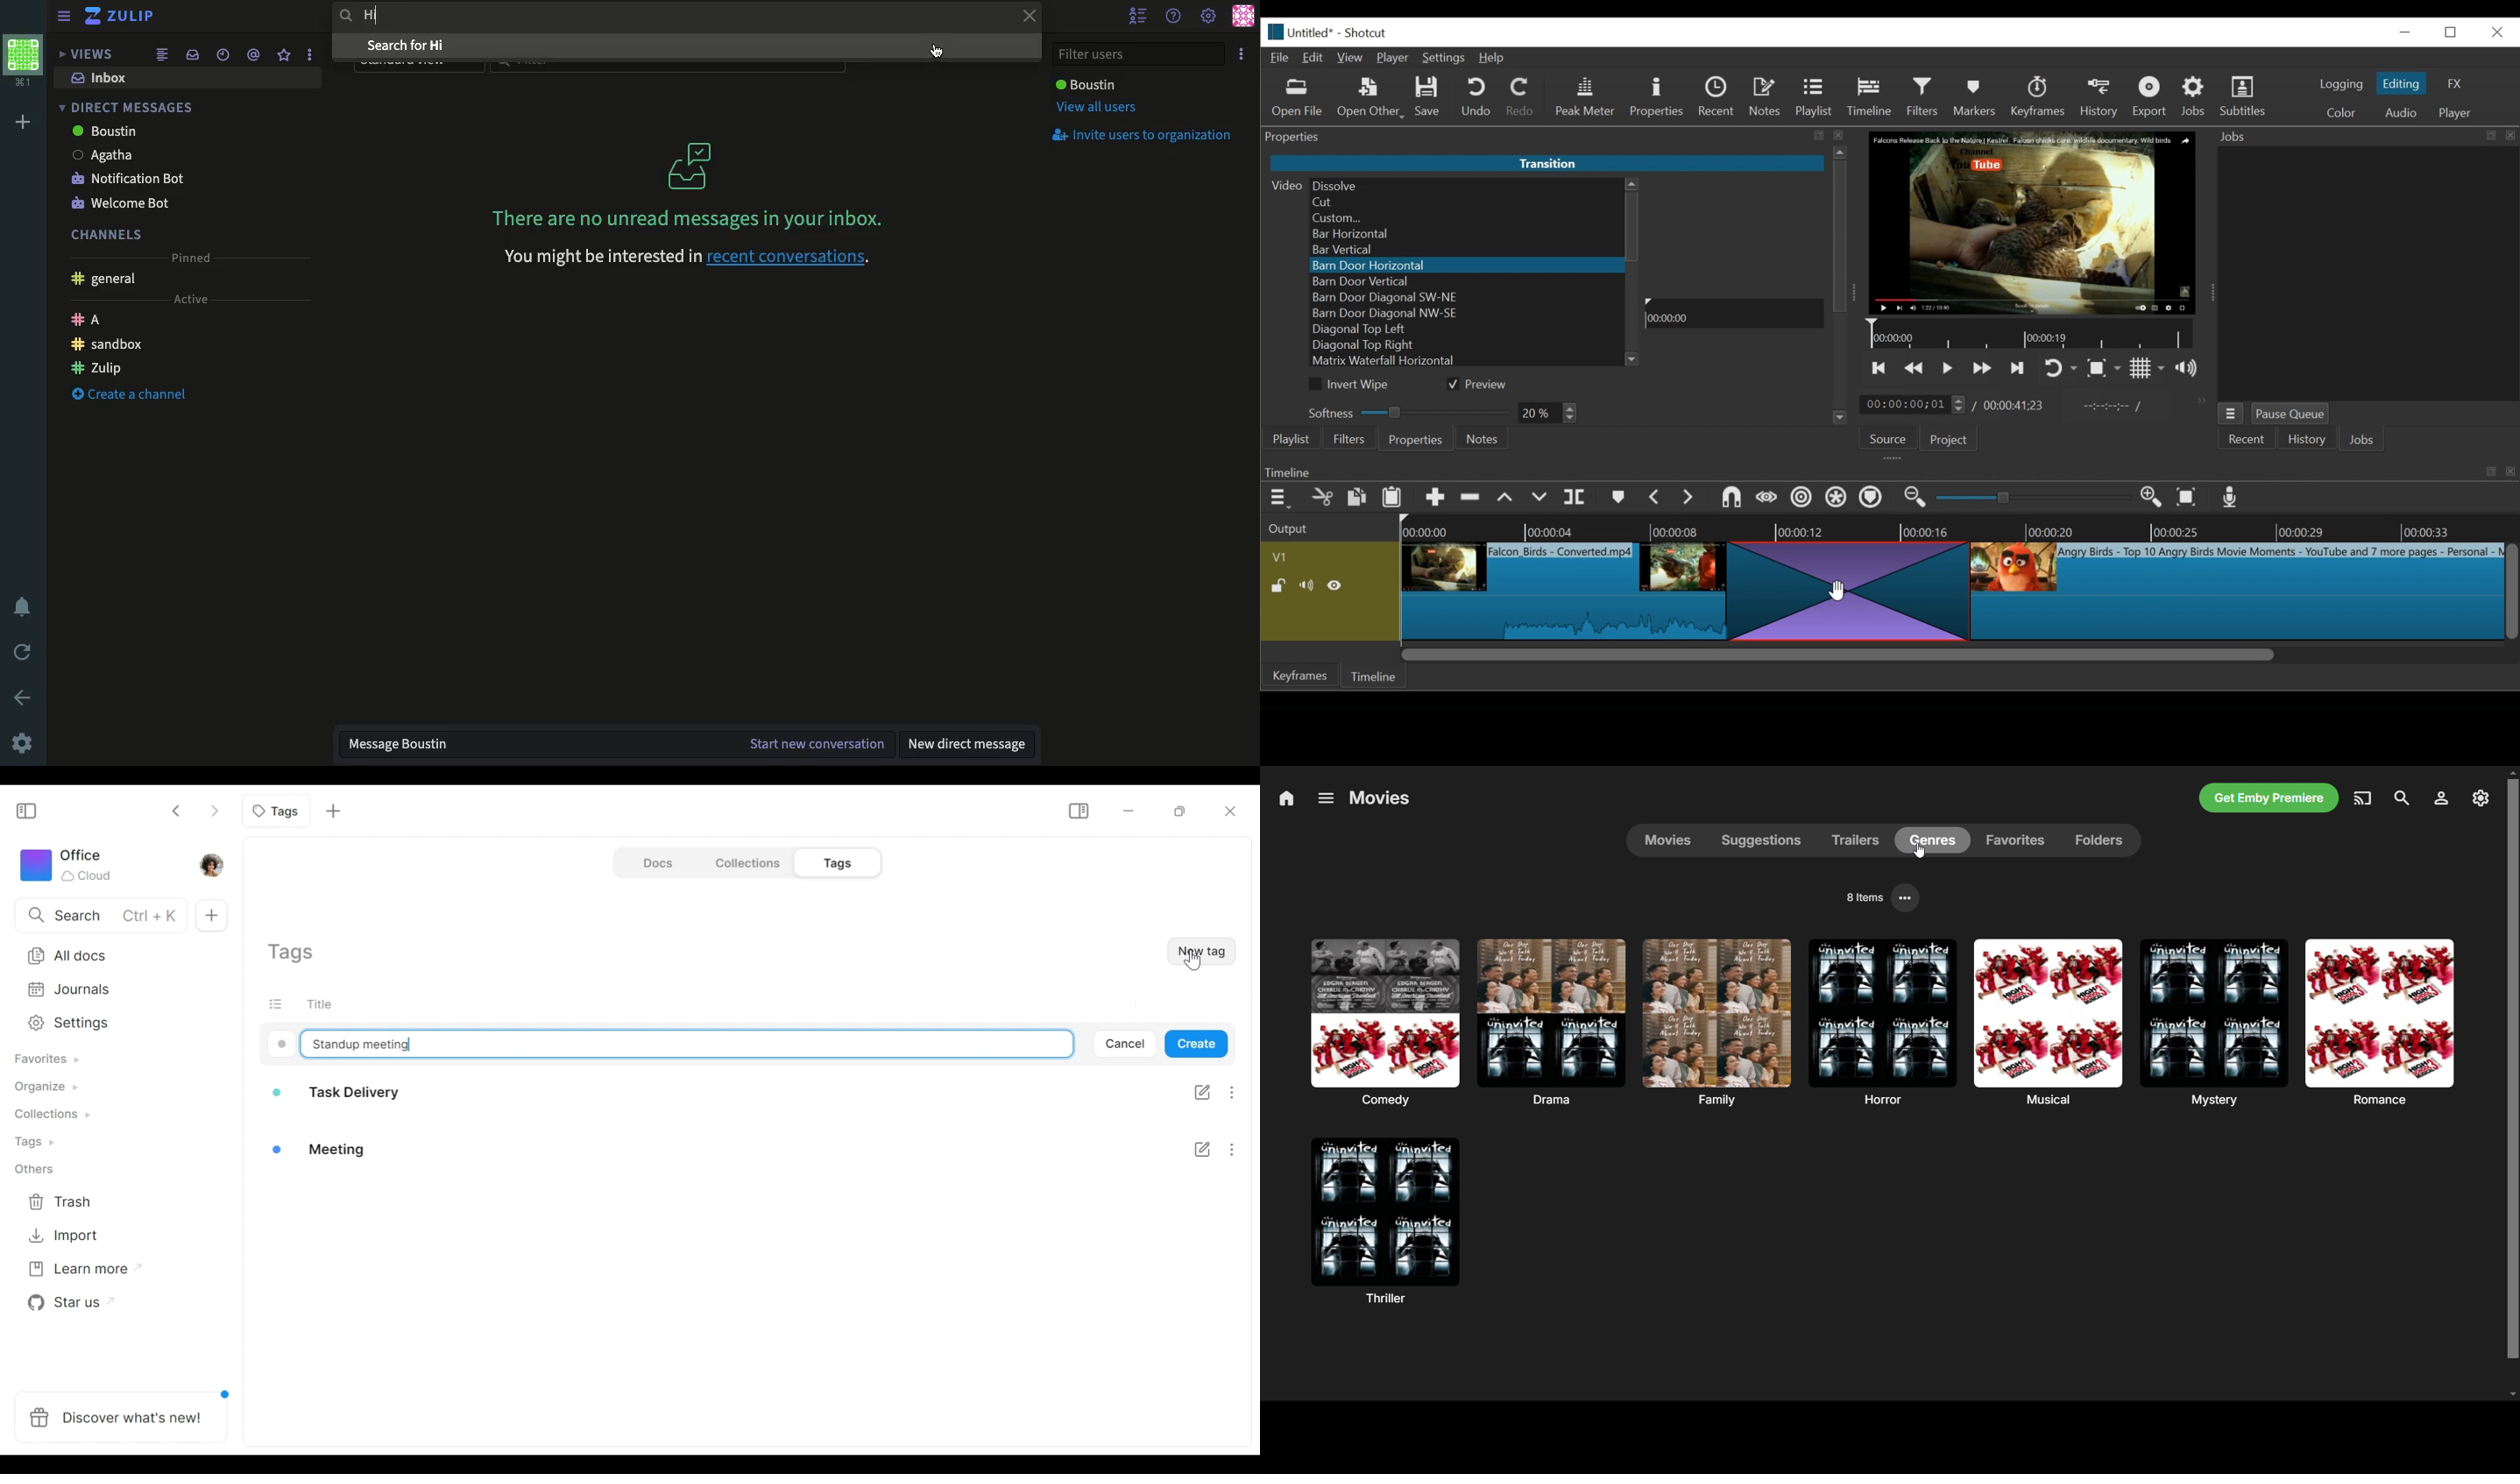  What do you see at coordinates (1348, 438) in the screenshot?
I see `Filters` at bounding box center [1348, 438].